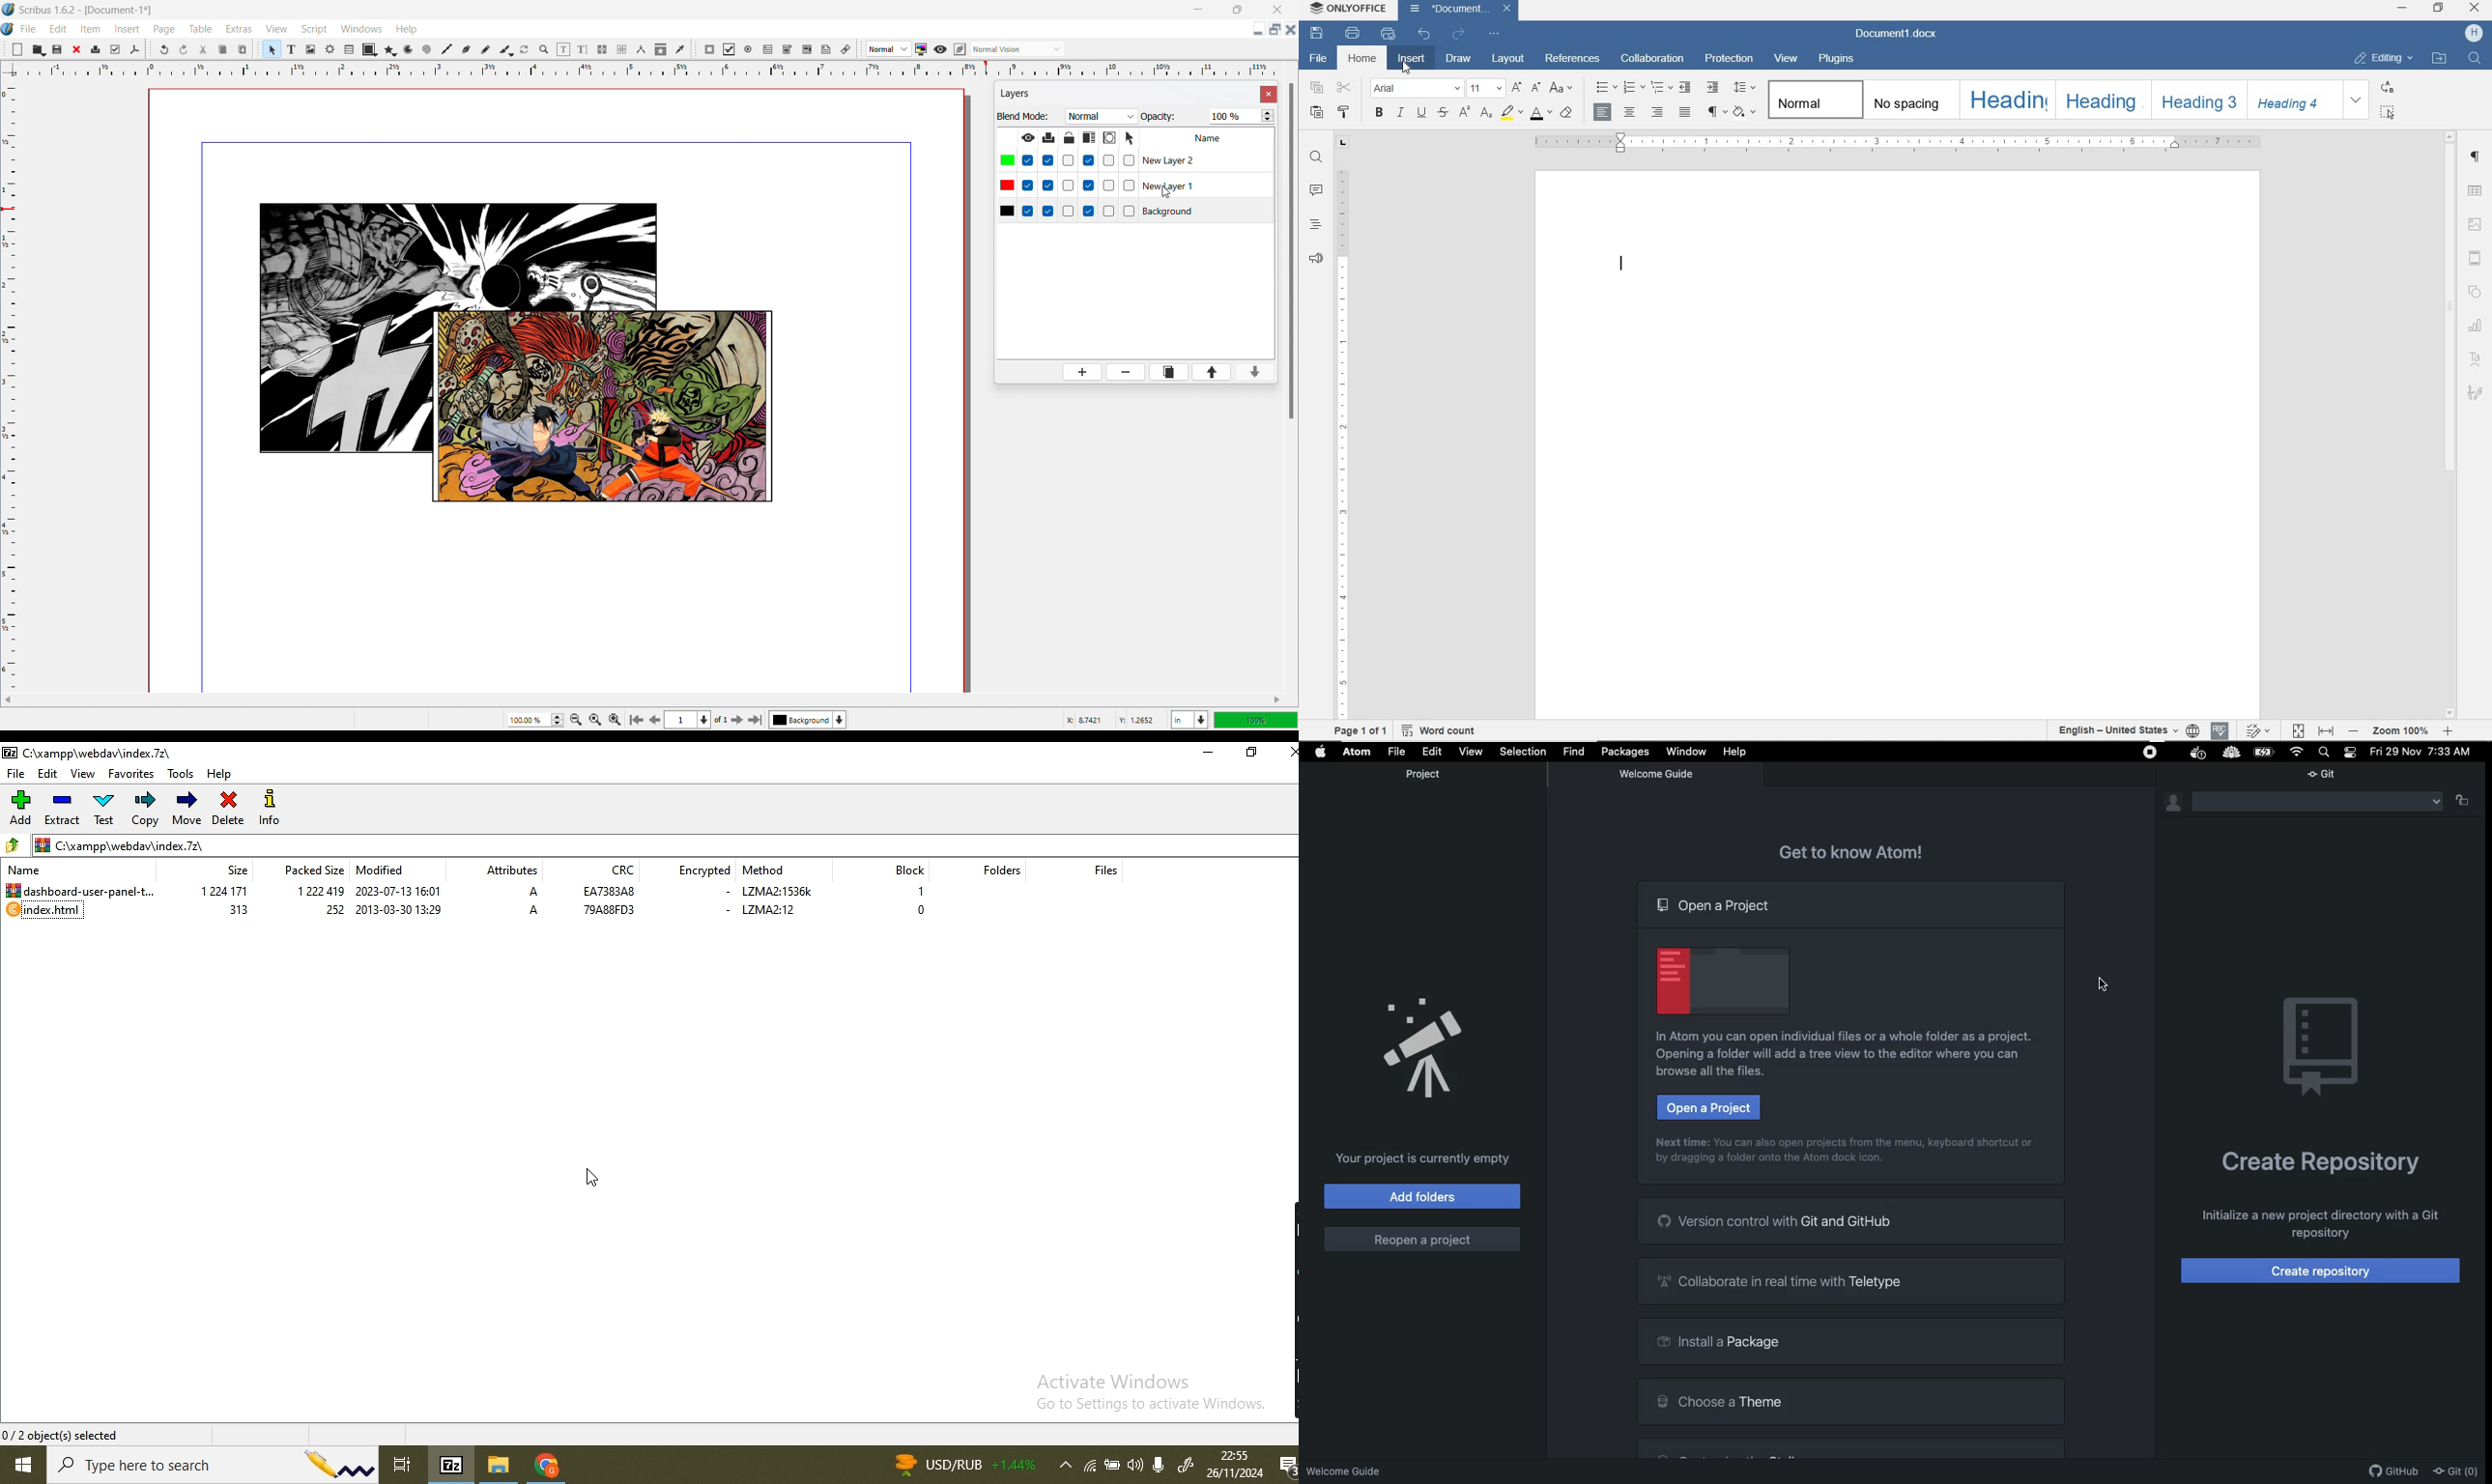 The image size is (2492, 1484). Describe the element at coordinates (2476, 60) in the screenshot. I see `find` at that location.